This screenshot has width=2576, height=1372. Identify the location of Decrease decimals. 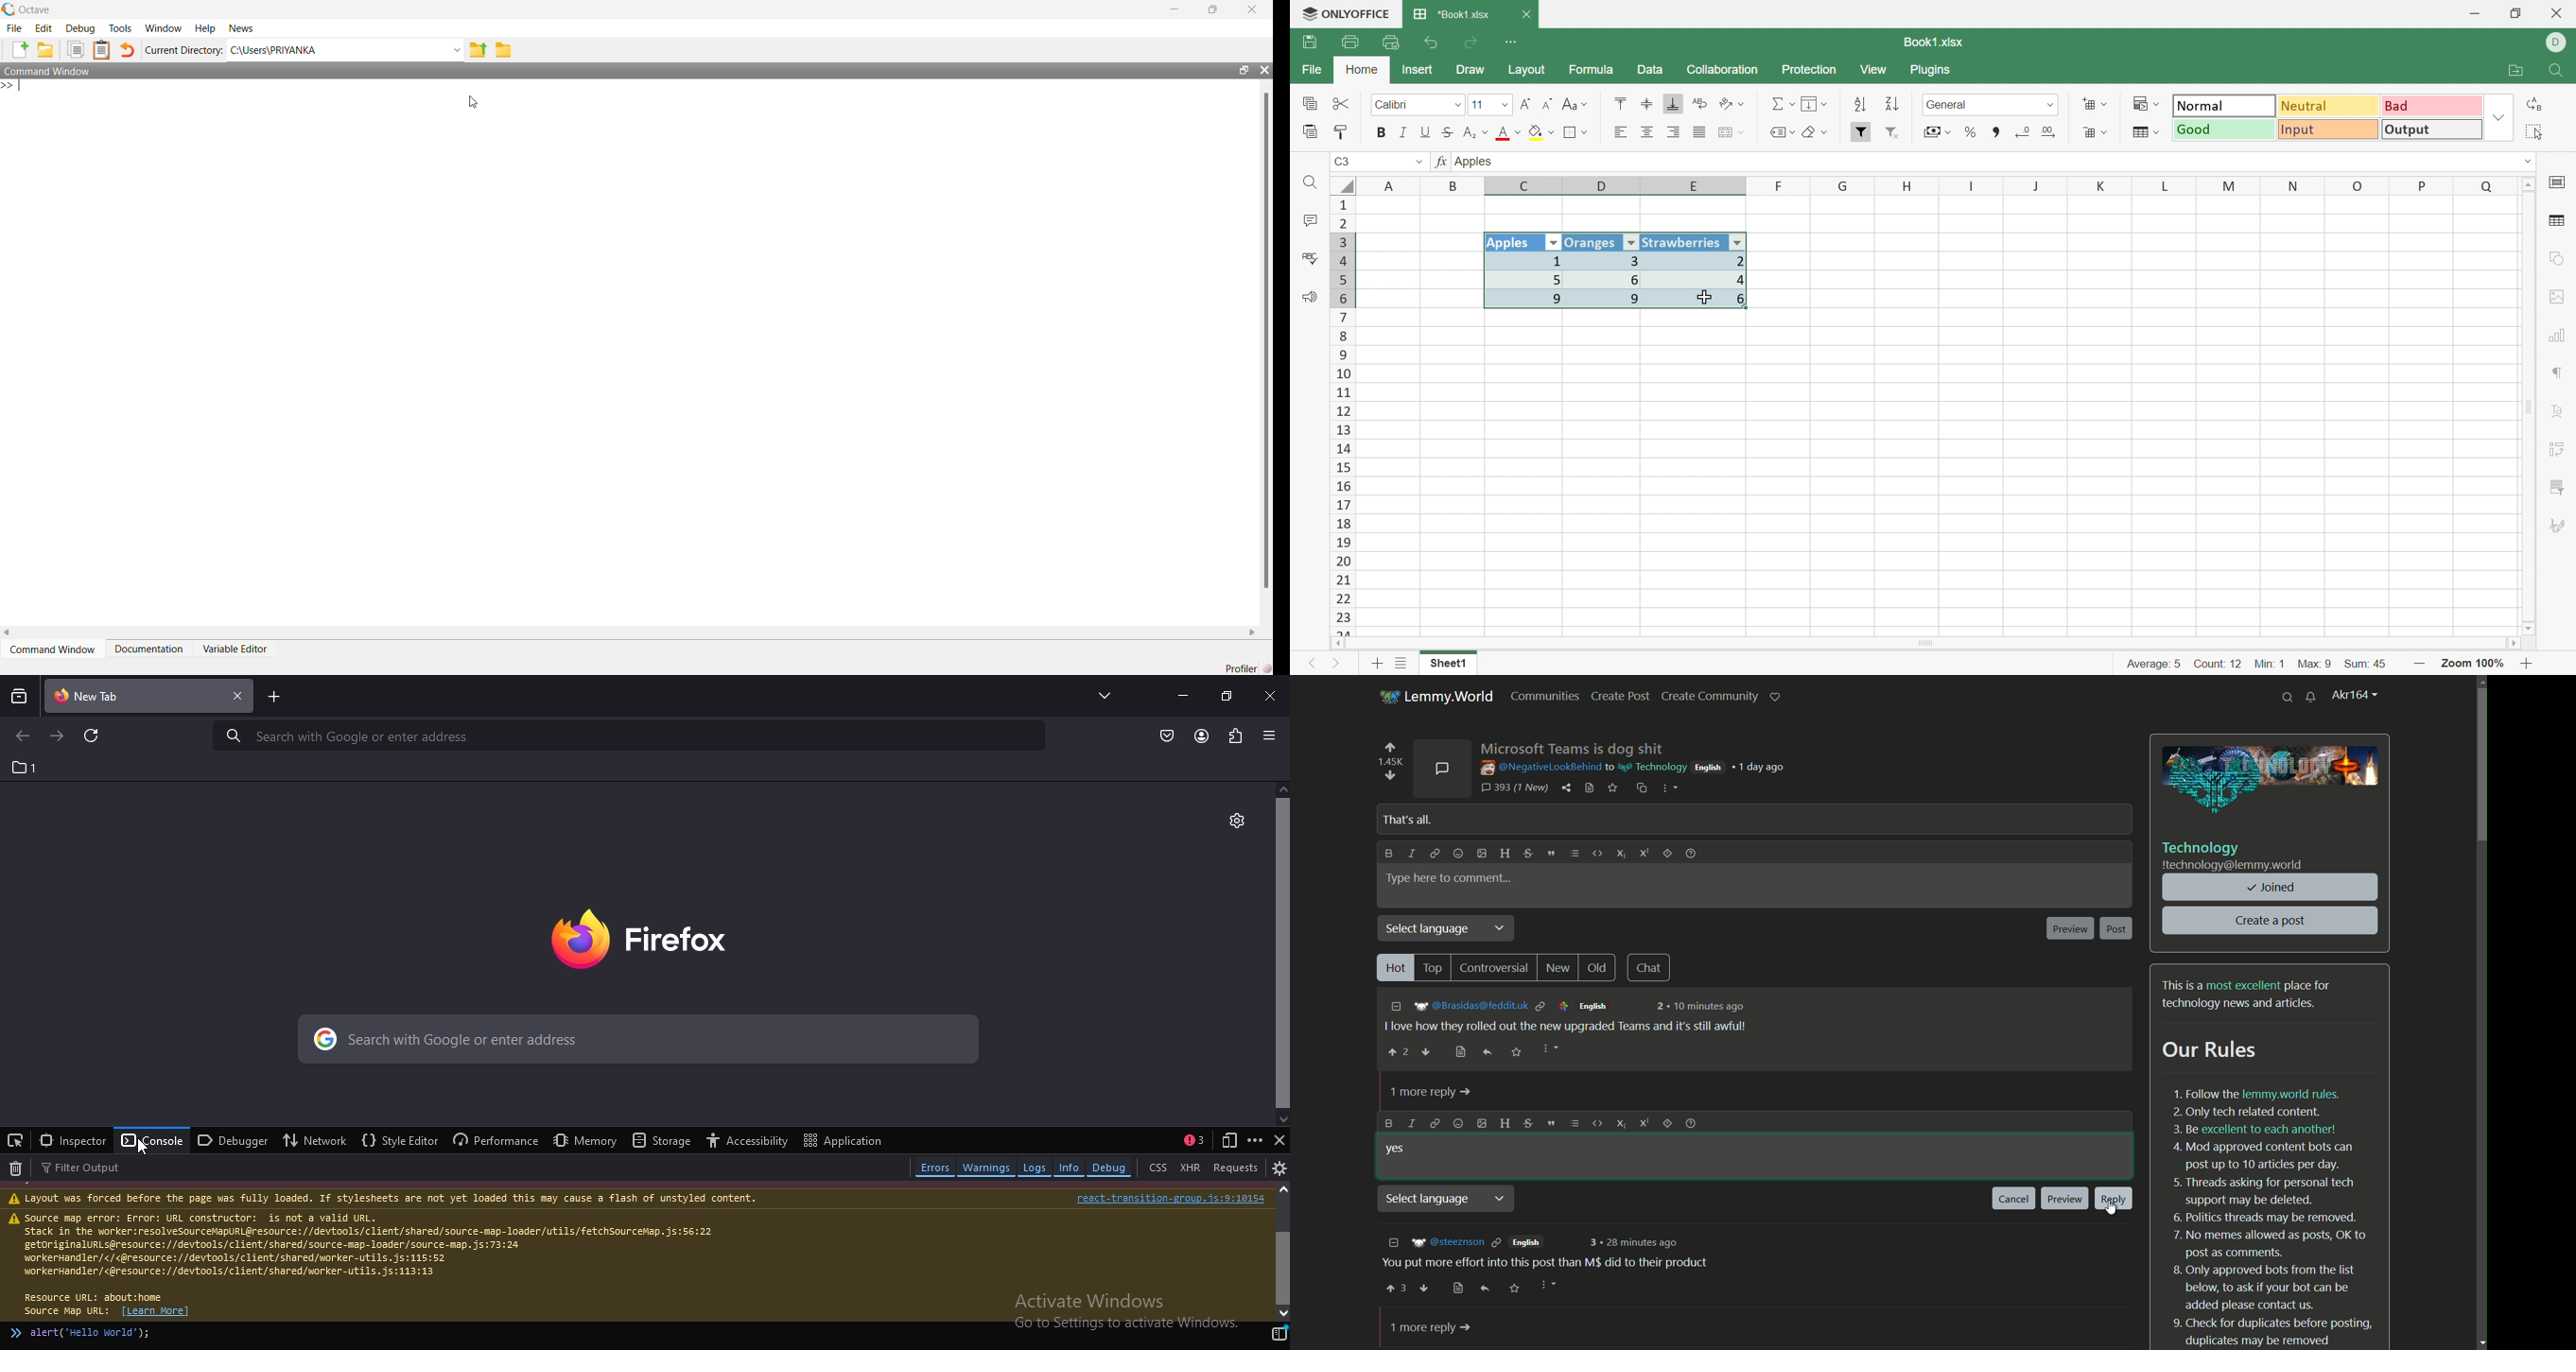
(2023, 131).